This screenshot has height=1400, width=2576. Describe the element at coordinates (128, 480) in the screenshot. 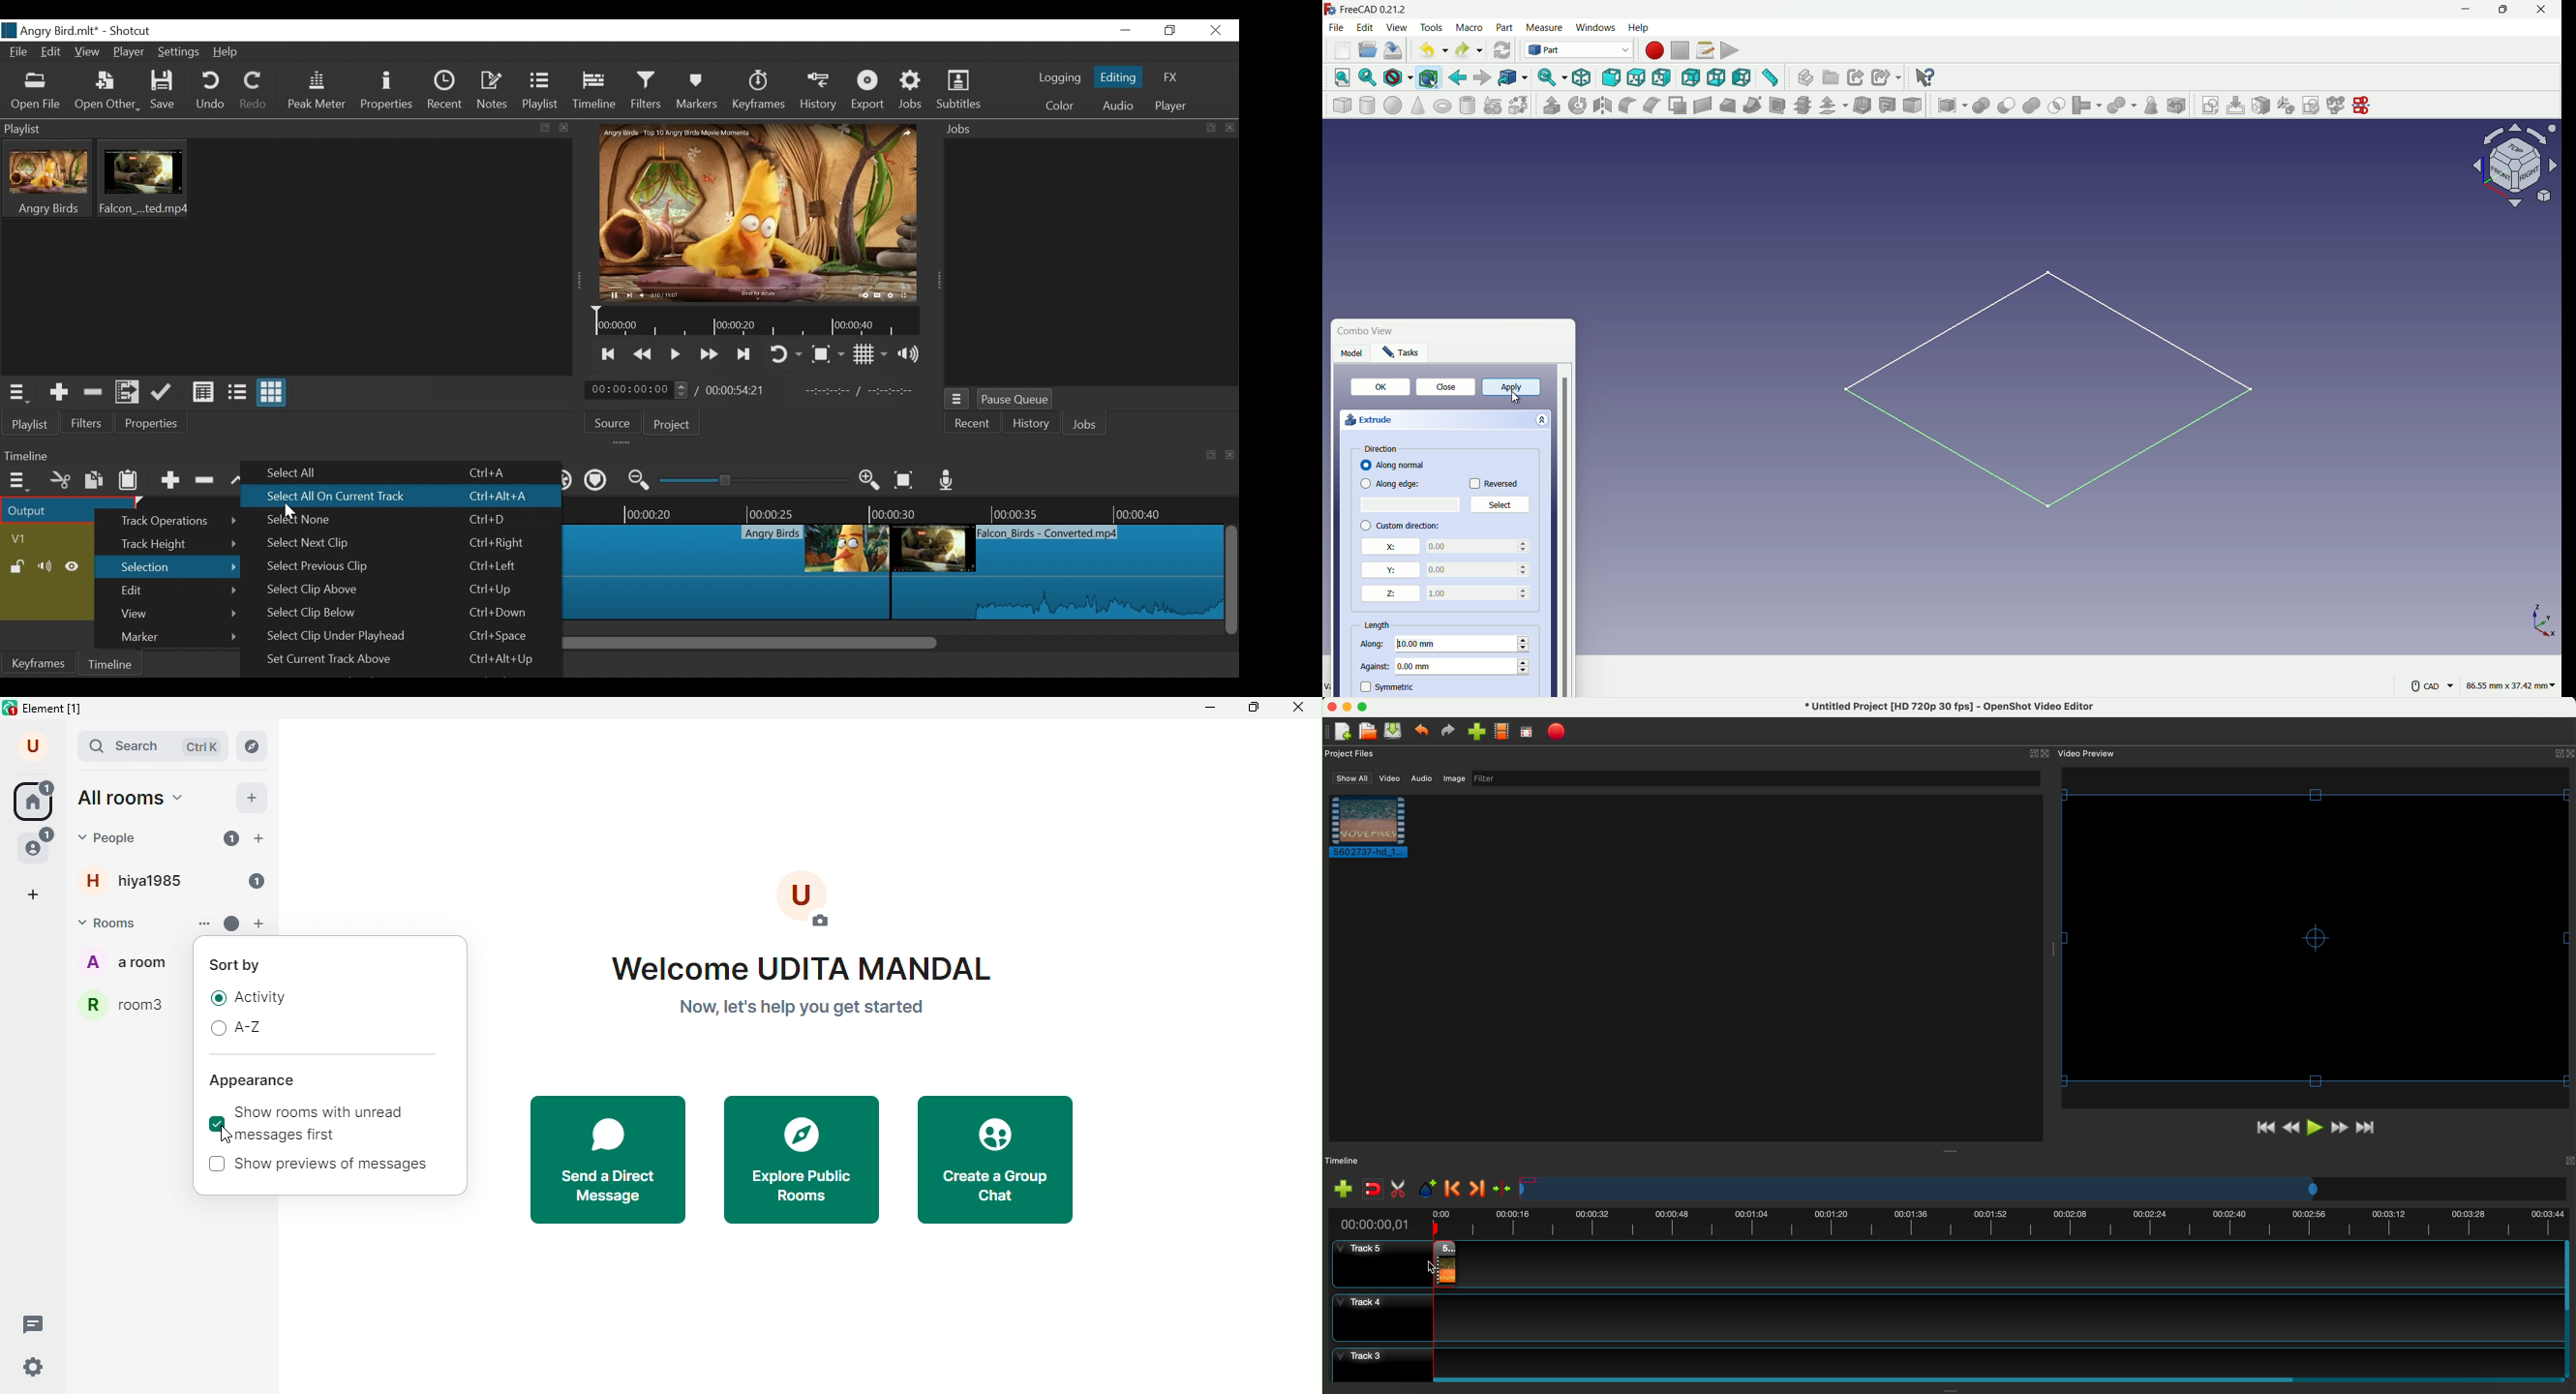

I see `Paste` at that location.